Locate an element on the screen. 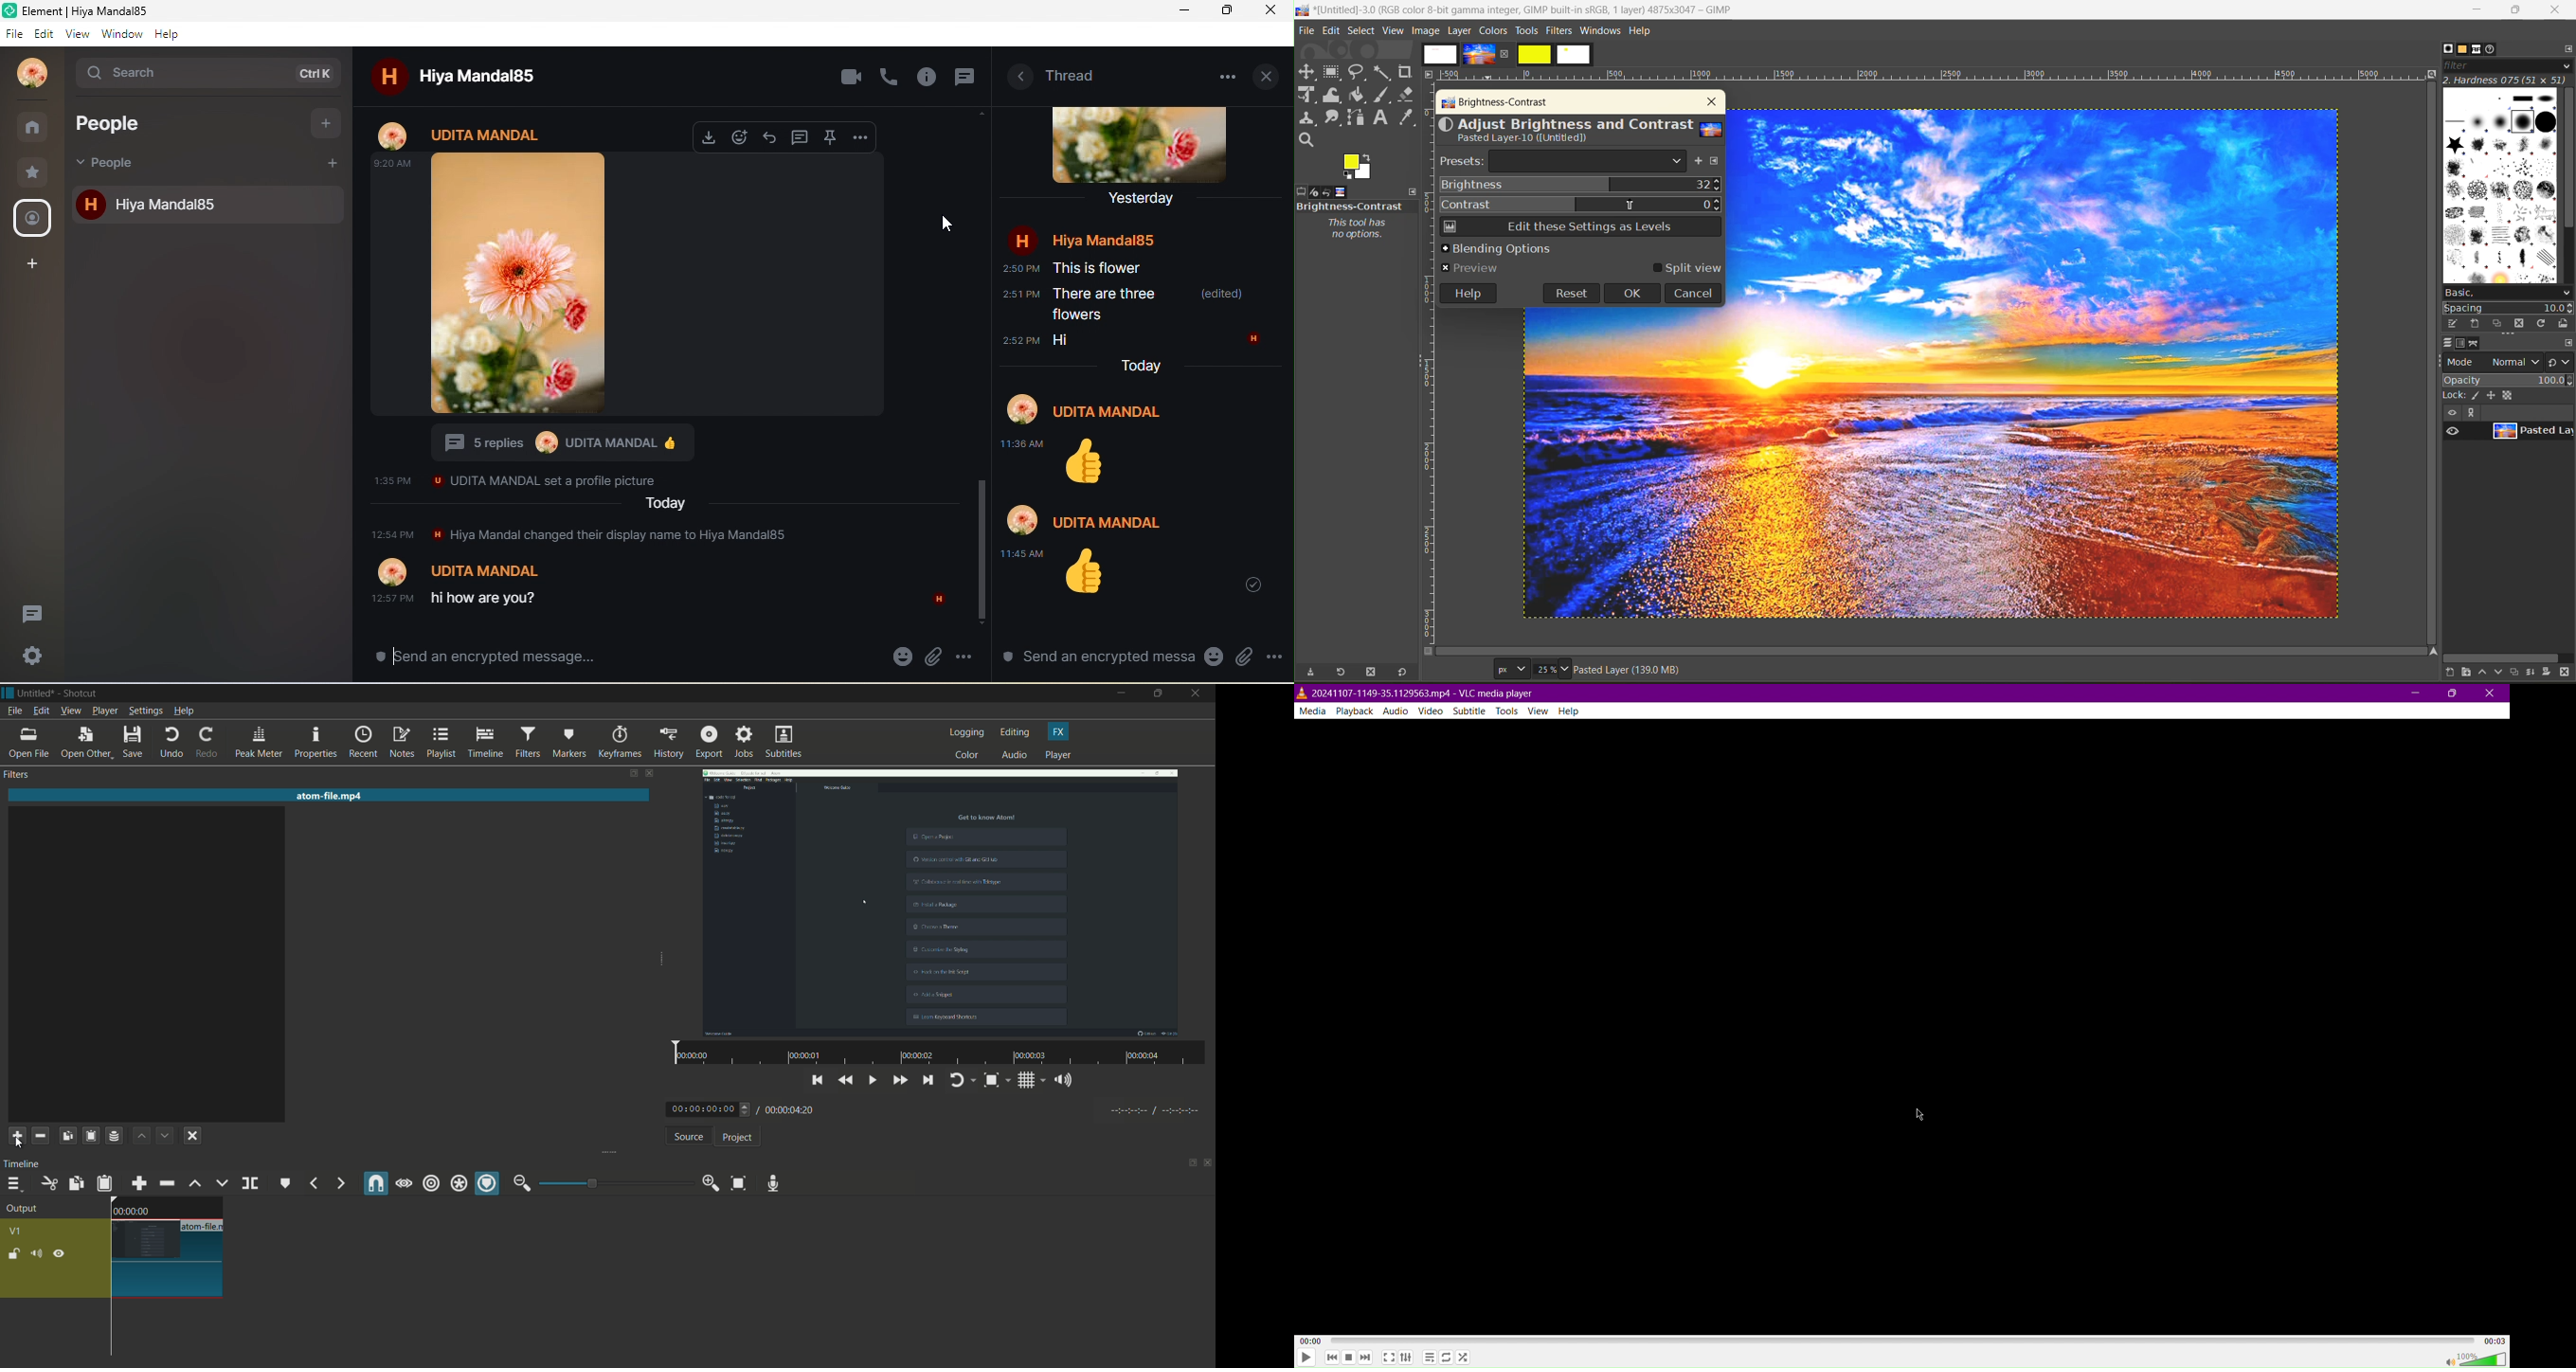 The image size is (2576, 1372). download is located at coordinates (714, 137).